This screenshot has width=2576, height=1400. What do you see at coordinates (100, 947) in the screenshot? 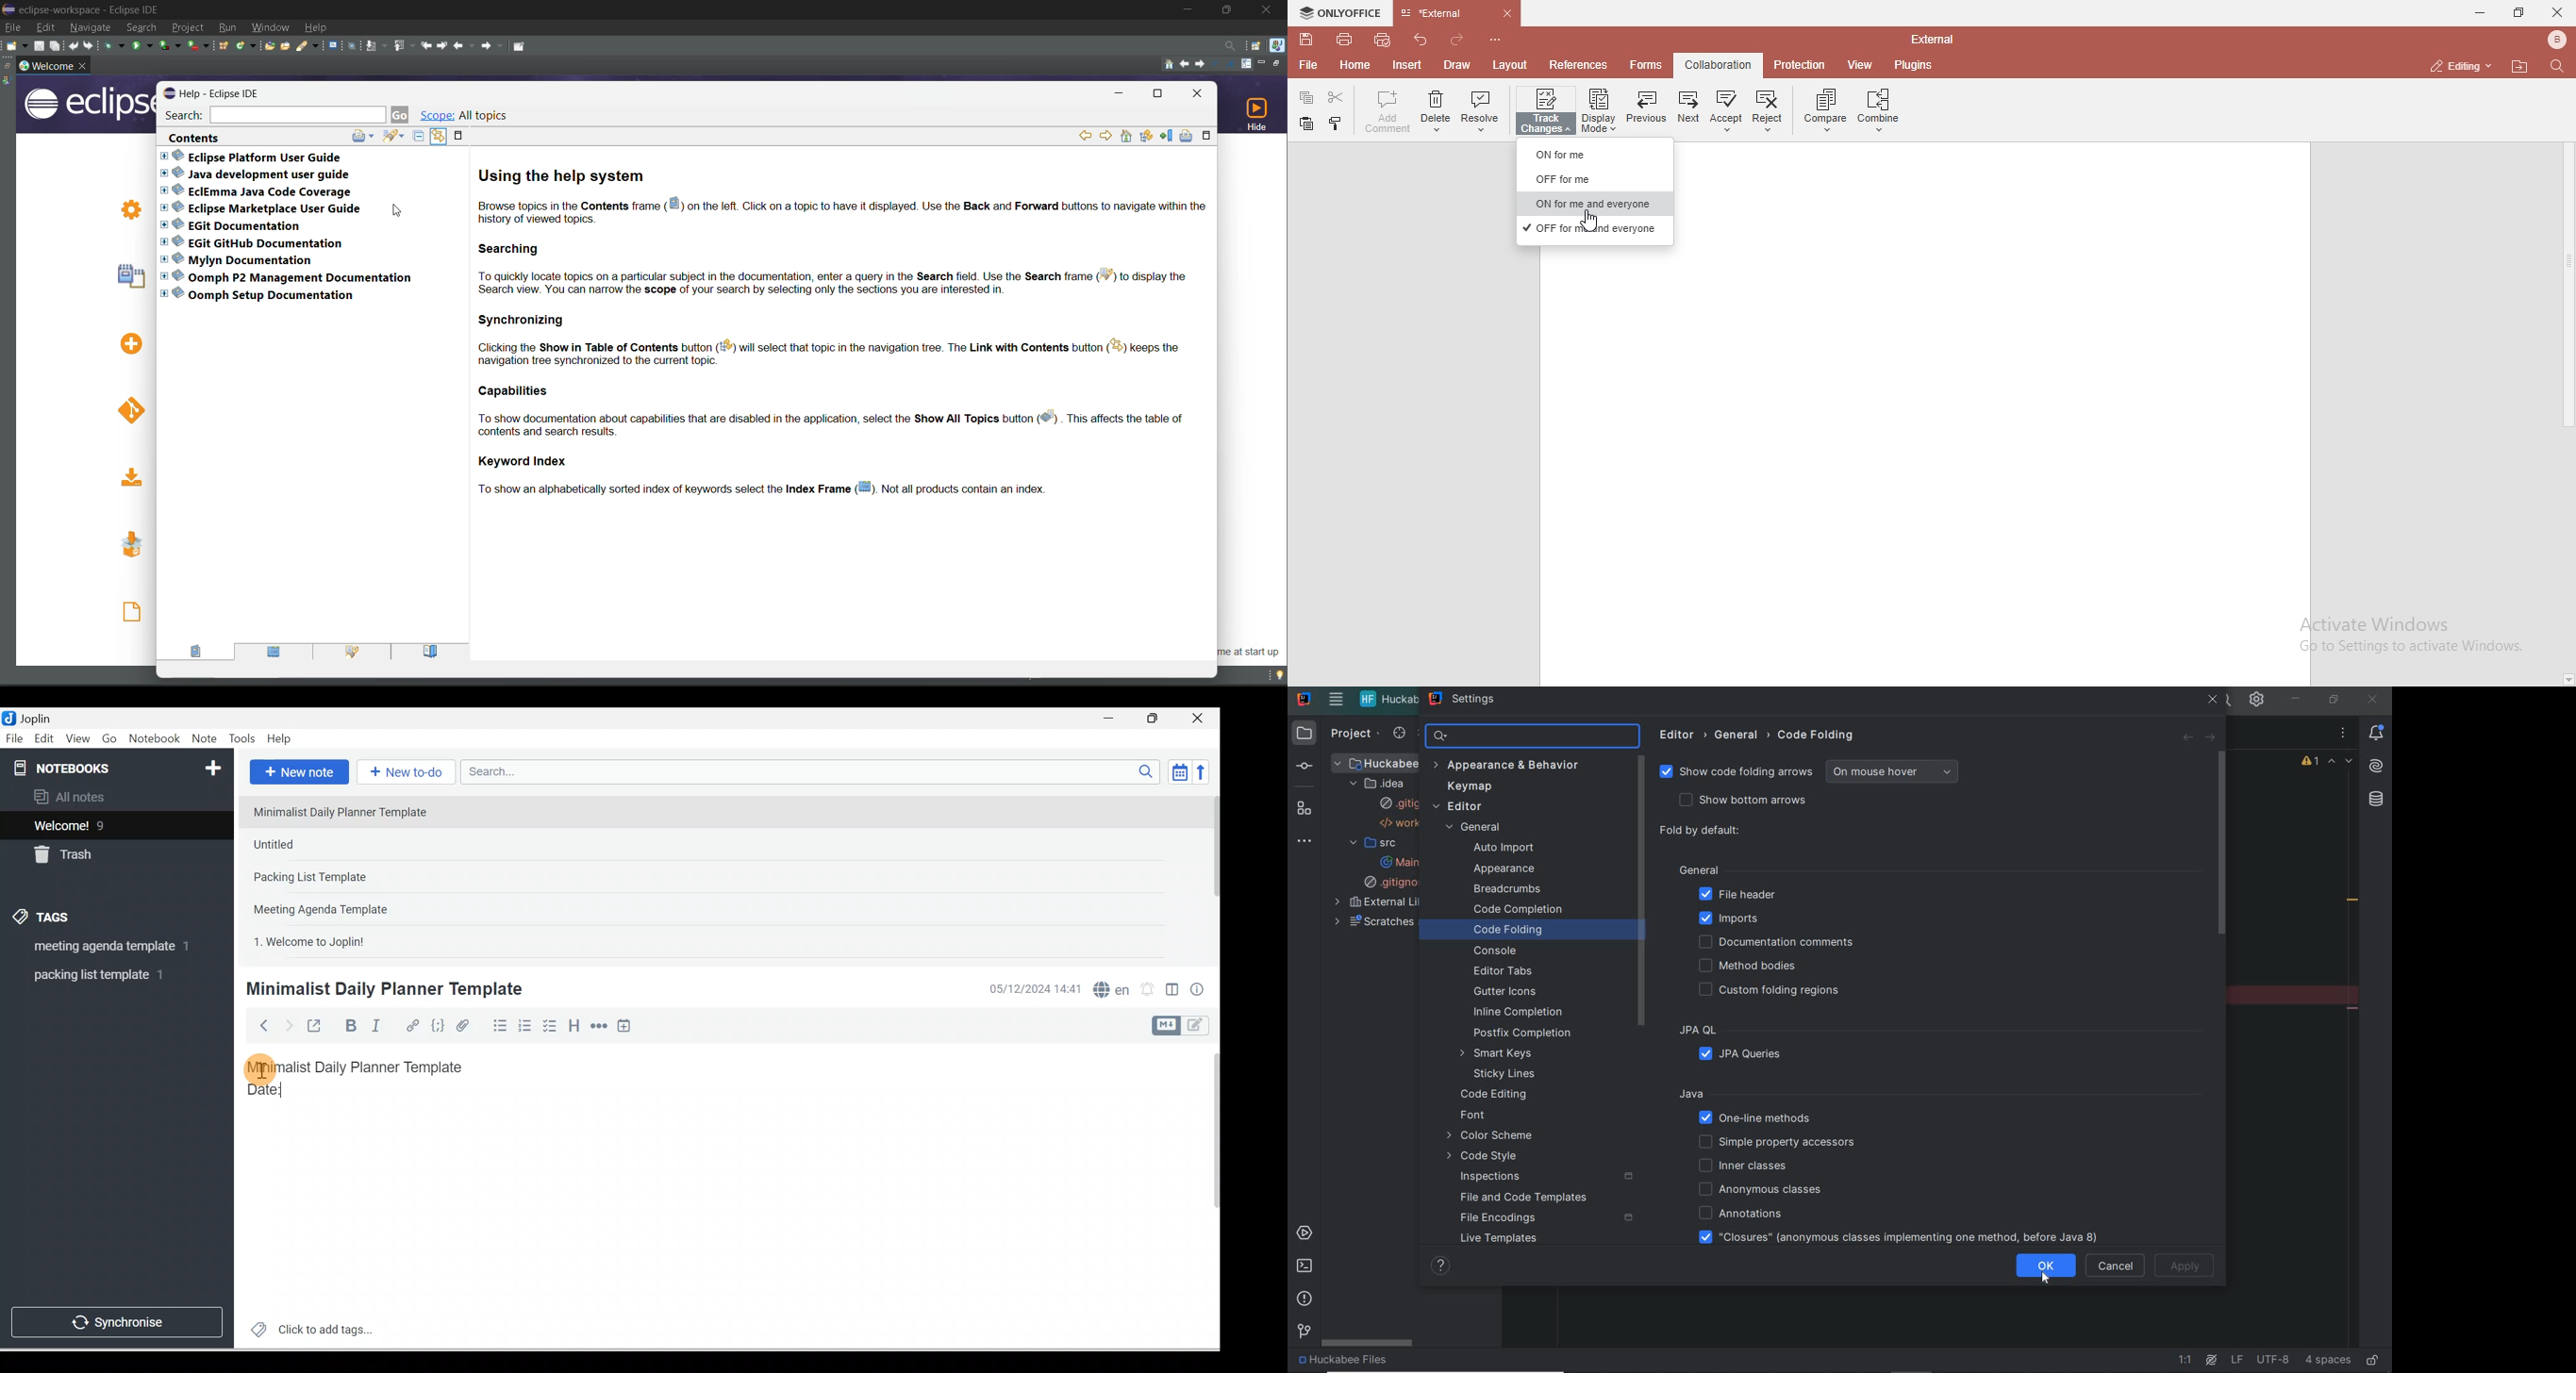
I see `Tag 1` at bounding box center [100, 947].